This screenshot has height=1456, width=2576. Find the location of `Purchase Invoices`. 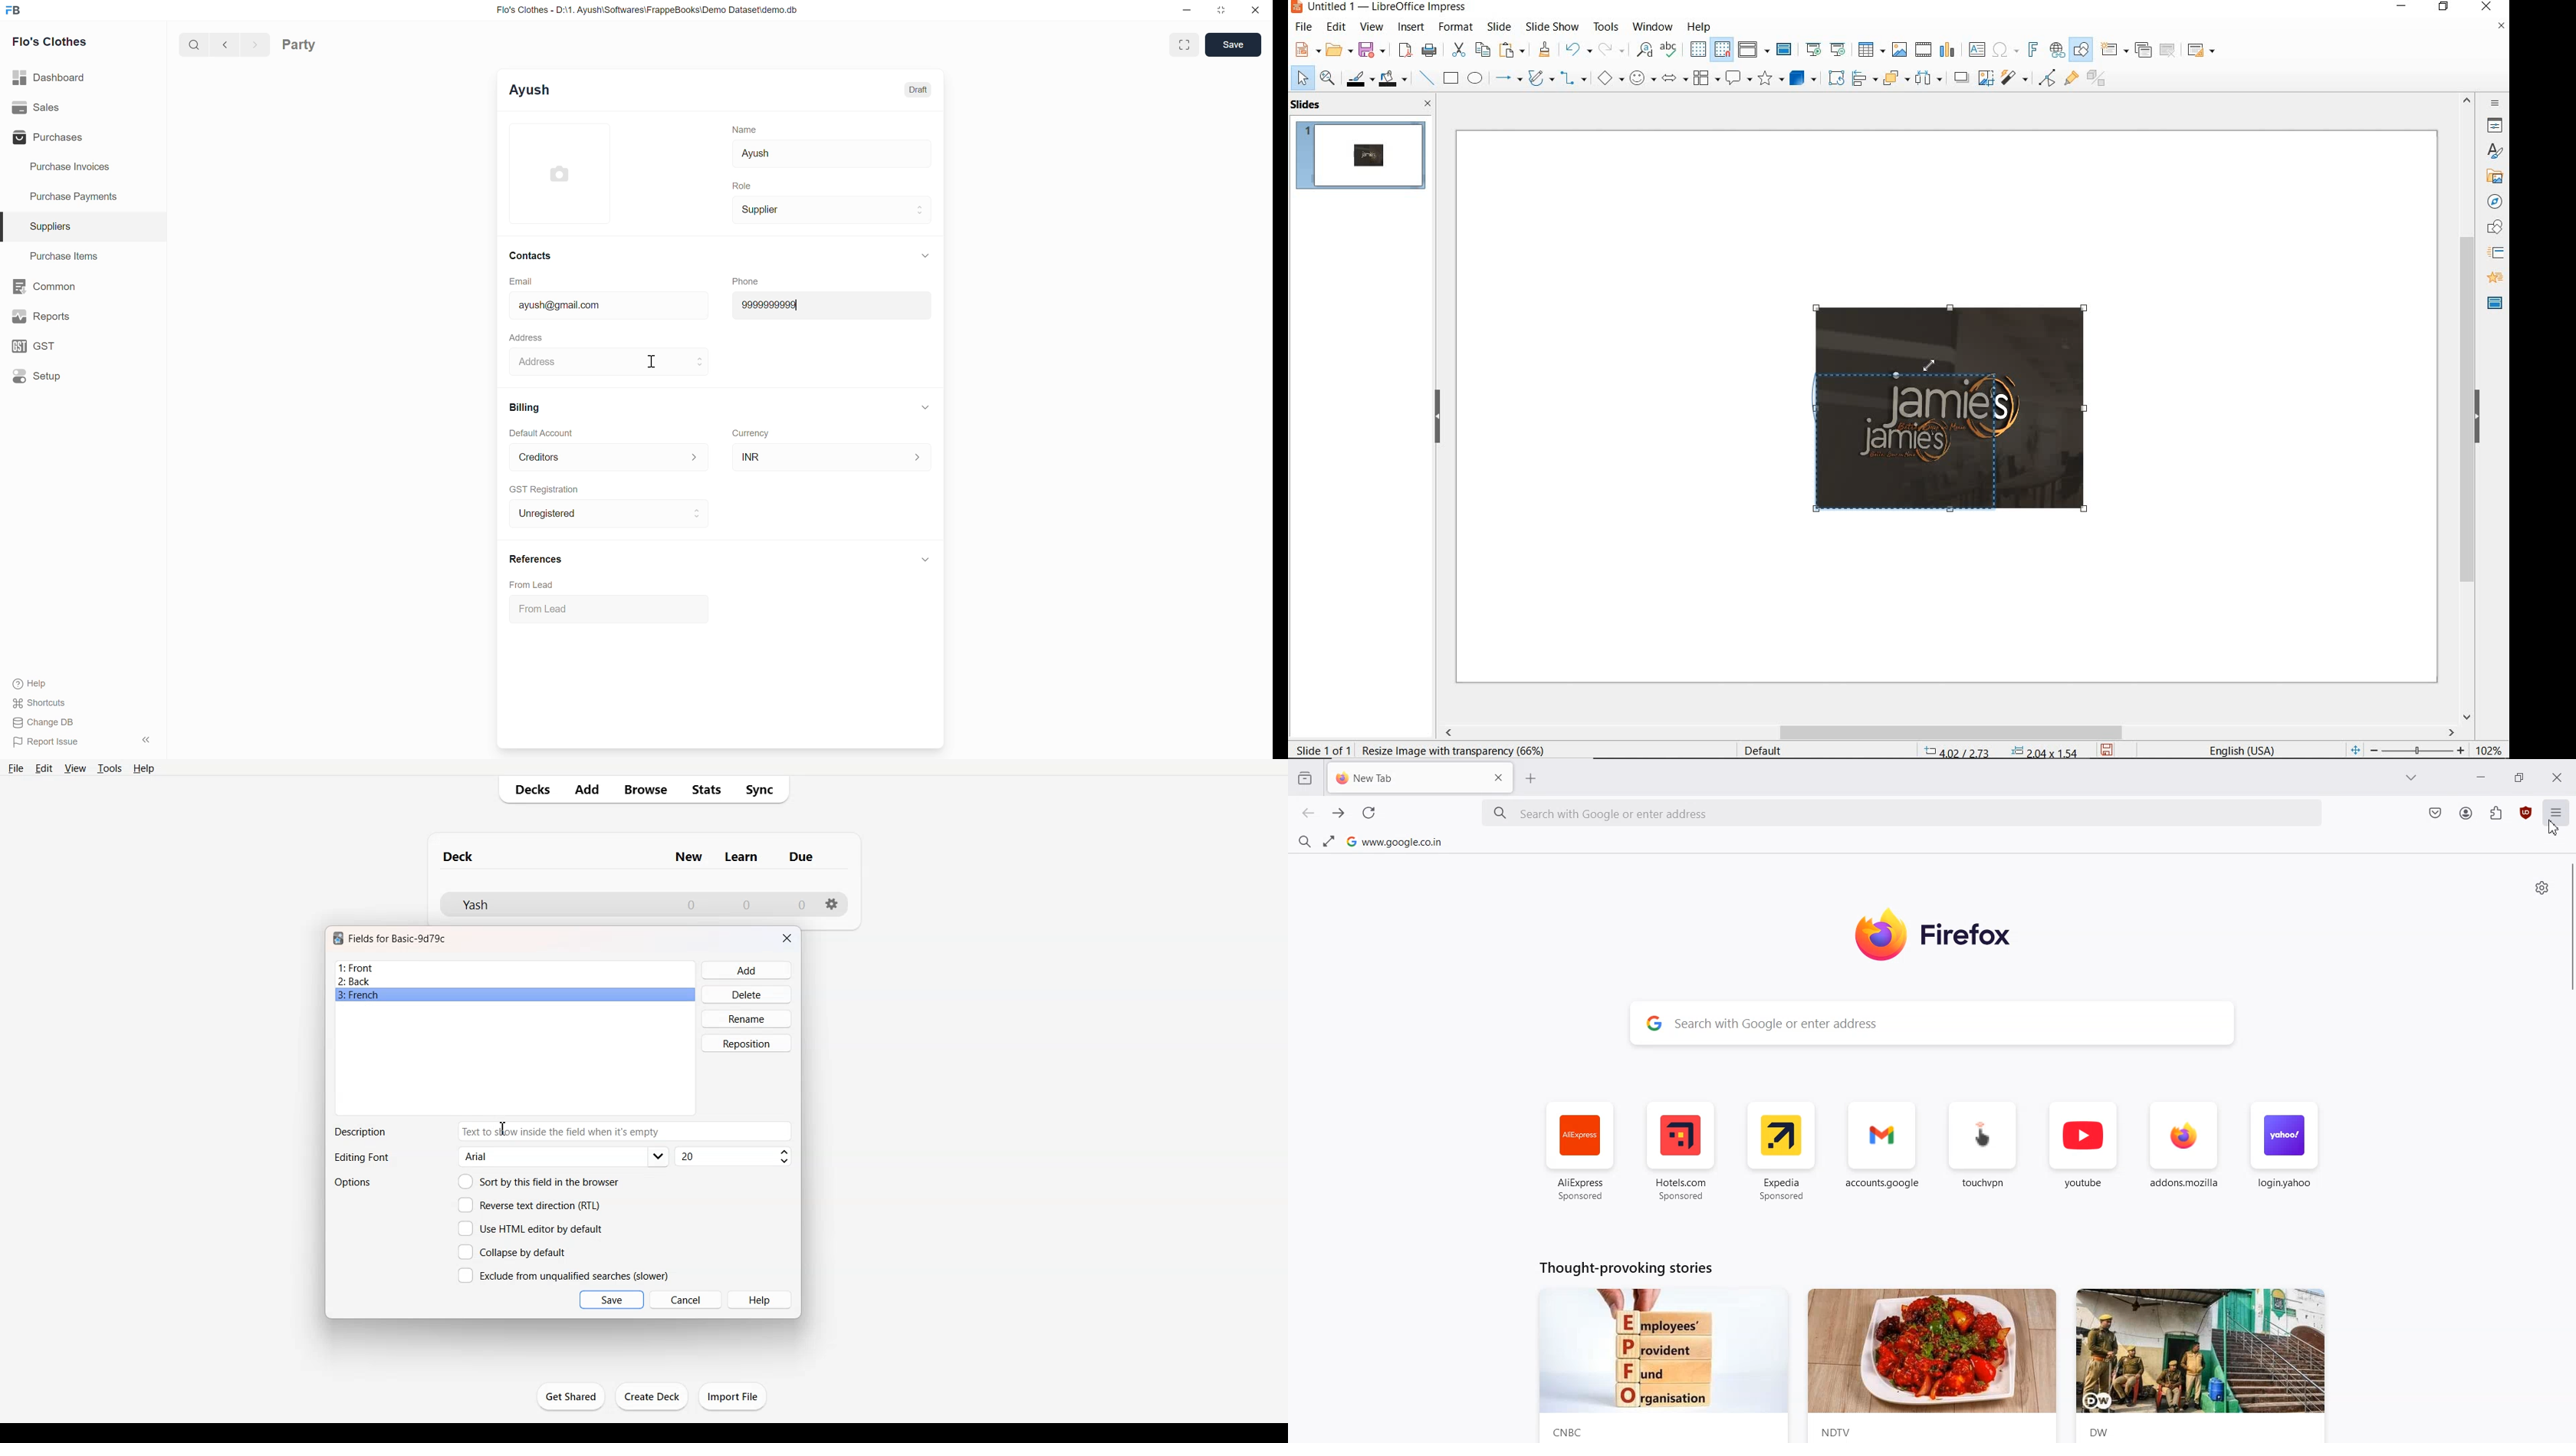

Purchase Invoices is located at coordinates (83, 167).